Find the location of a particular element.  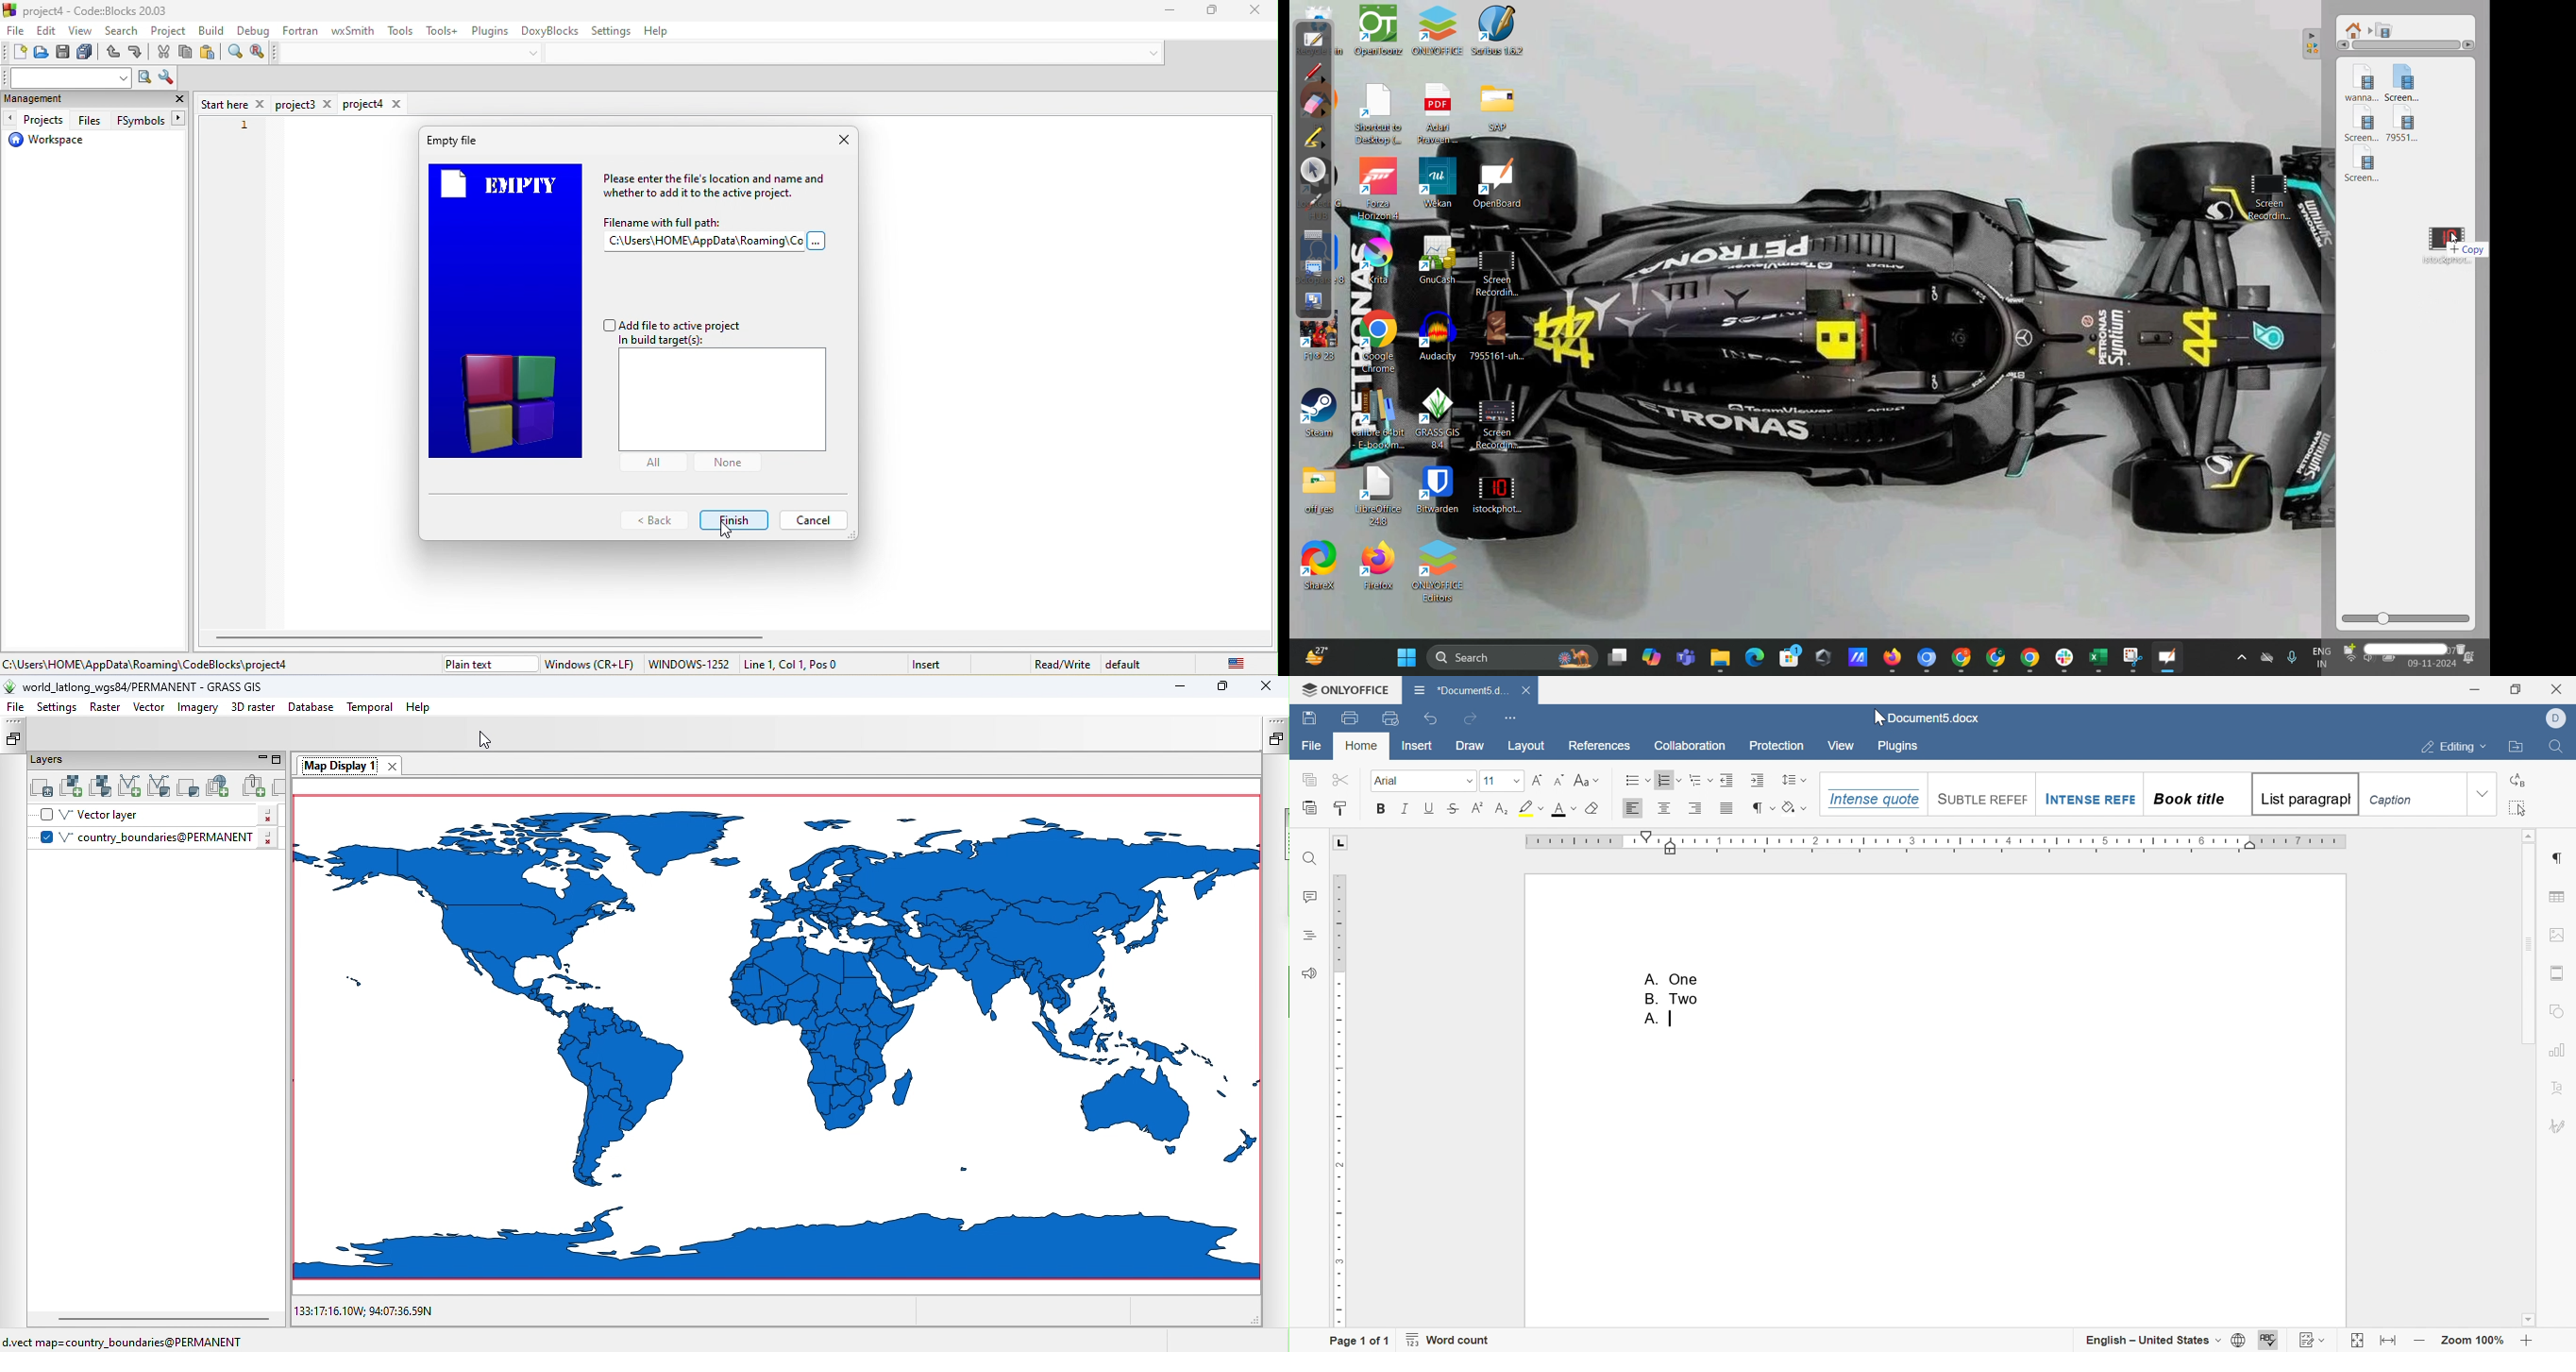

Box is located at coordinates (723, 401).